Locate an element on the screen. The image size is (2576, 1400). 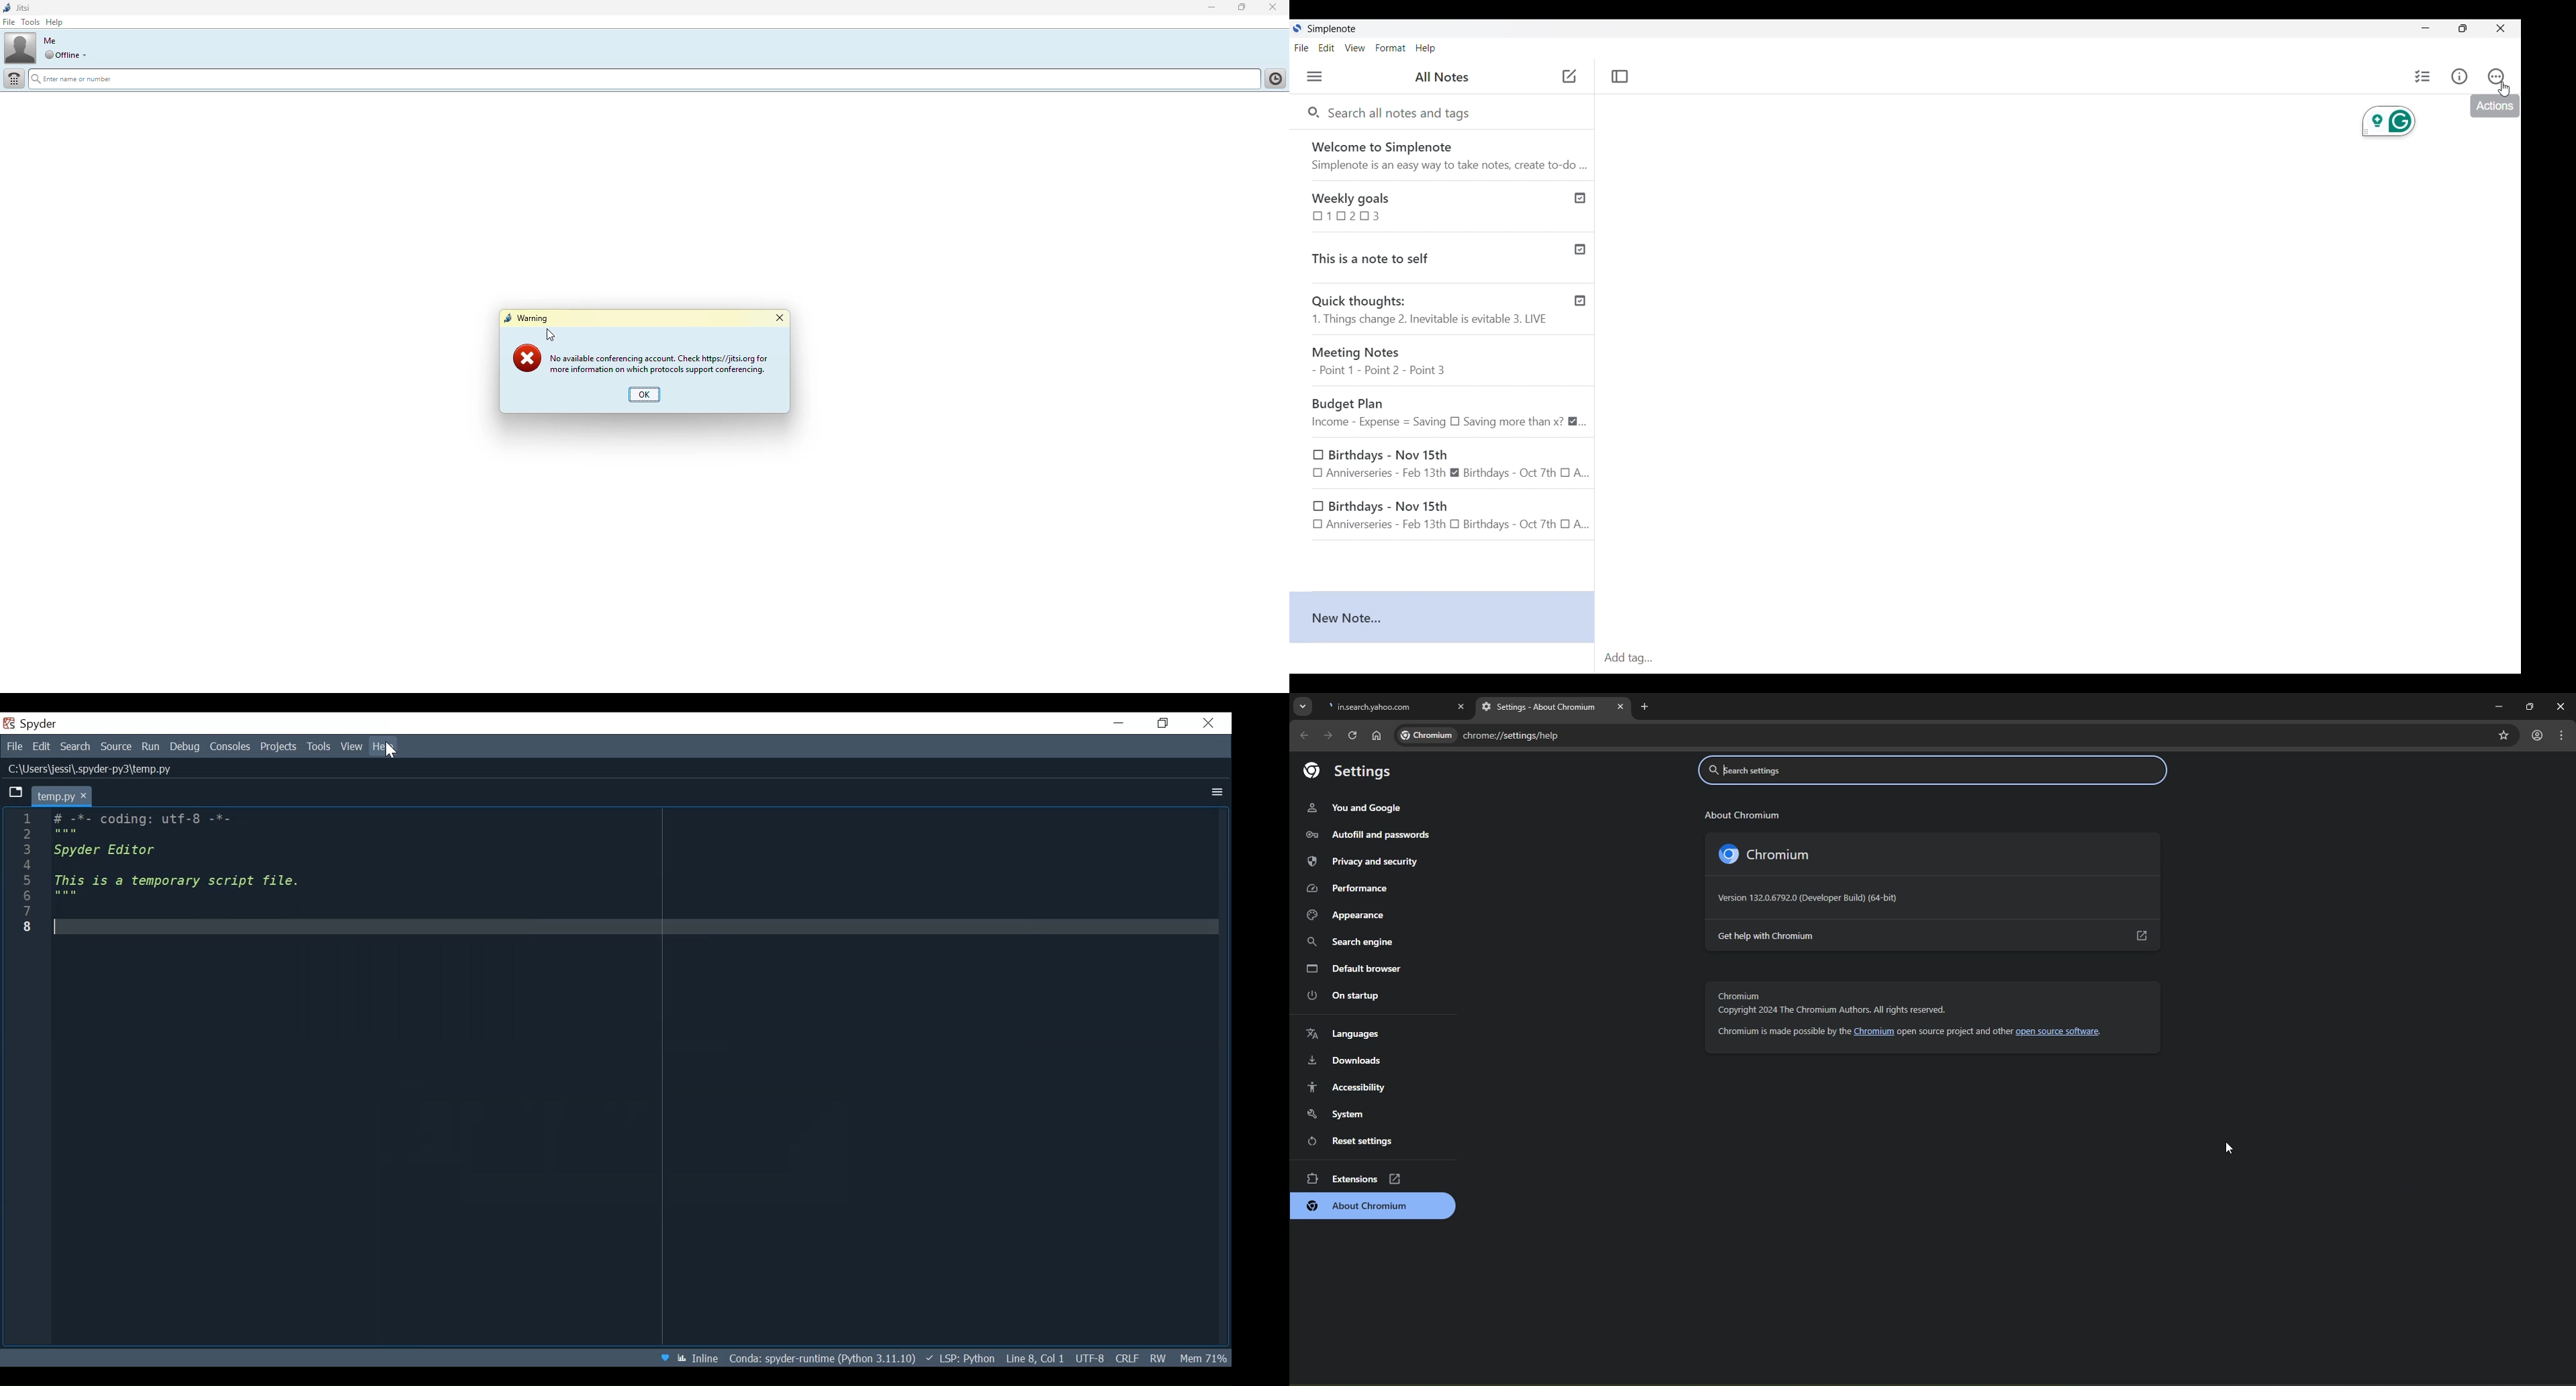
Budget Plan is located at coordinates (1448, 413).